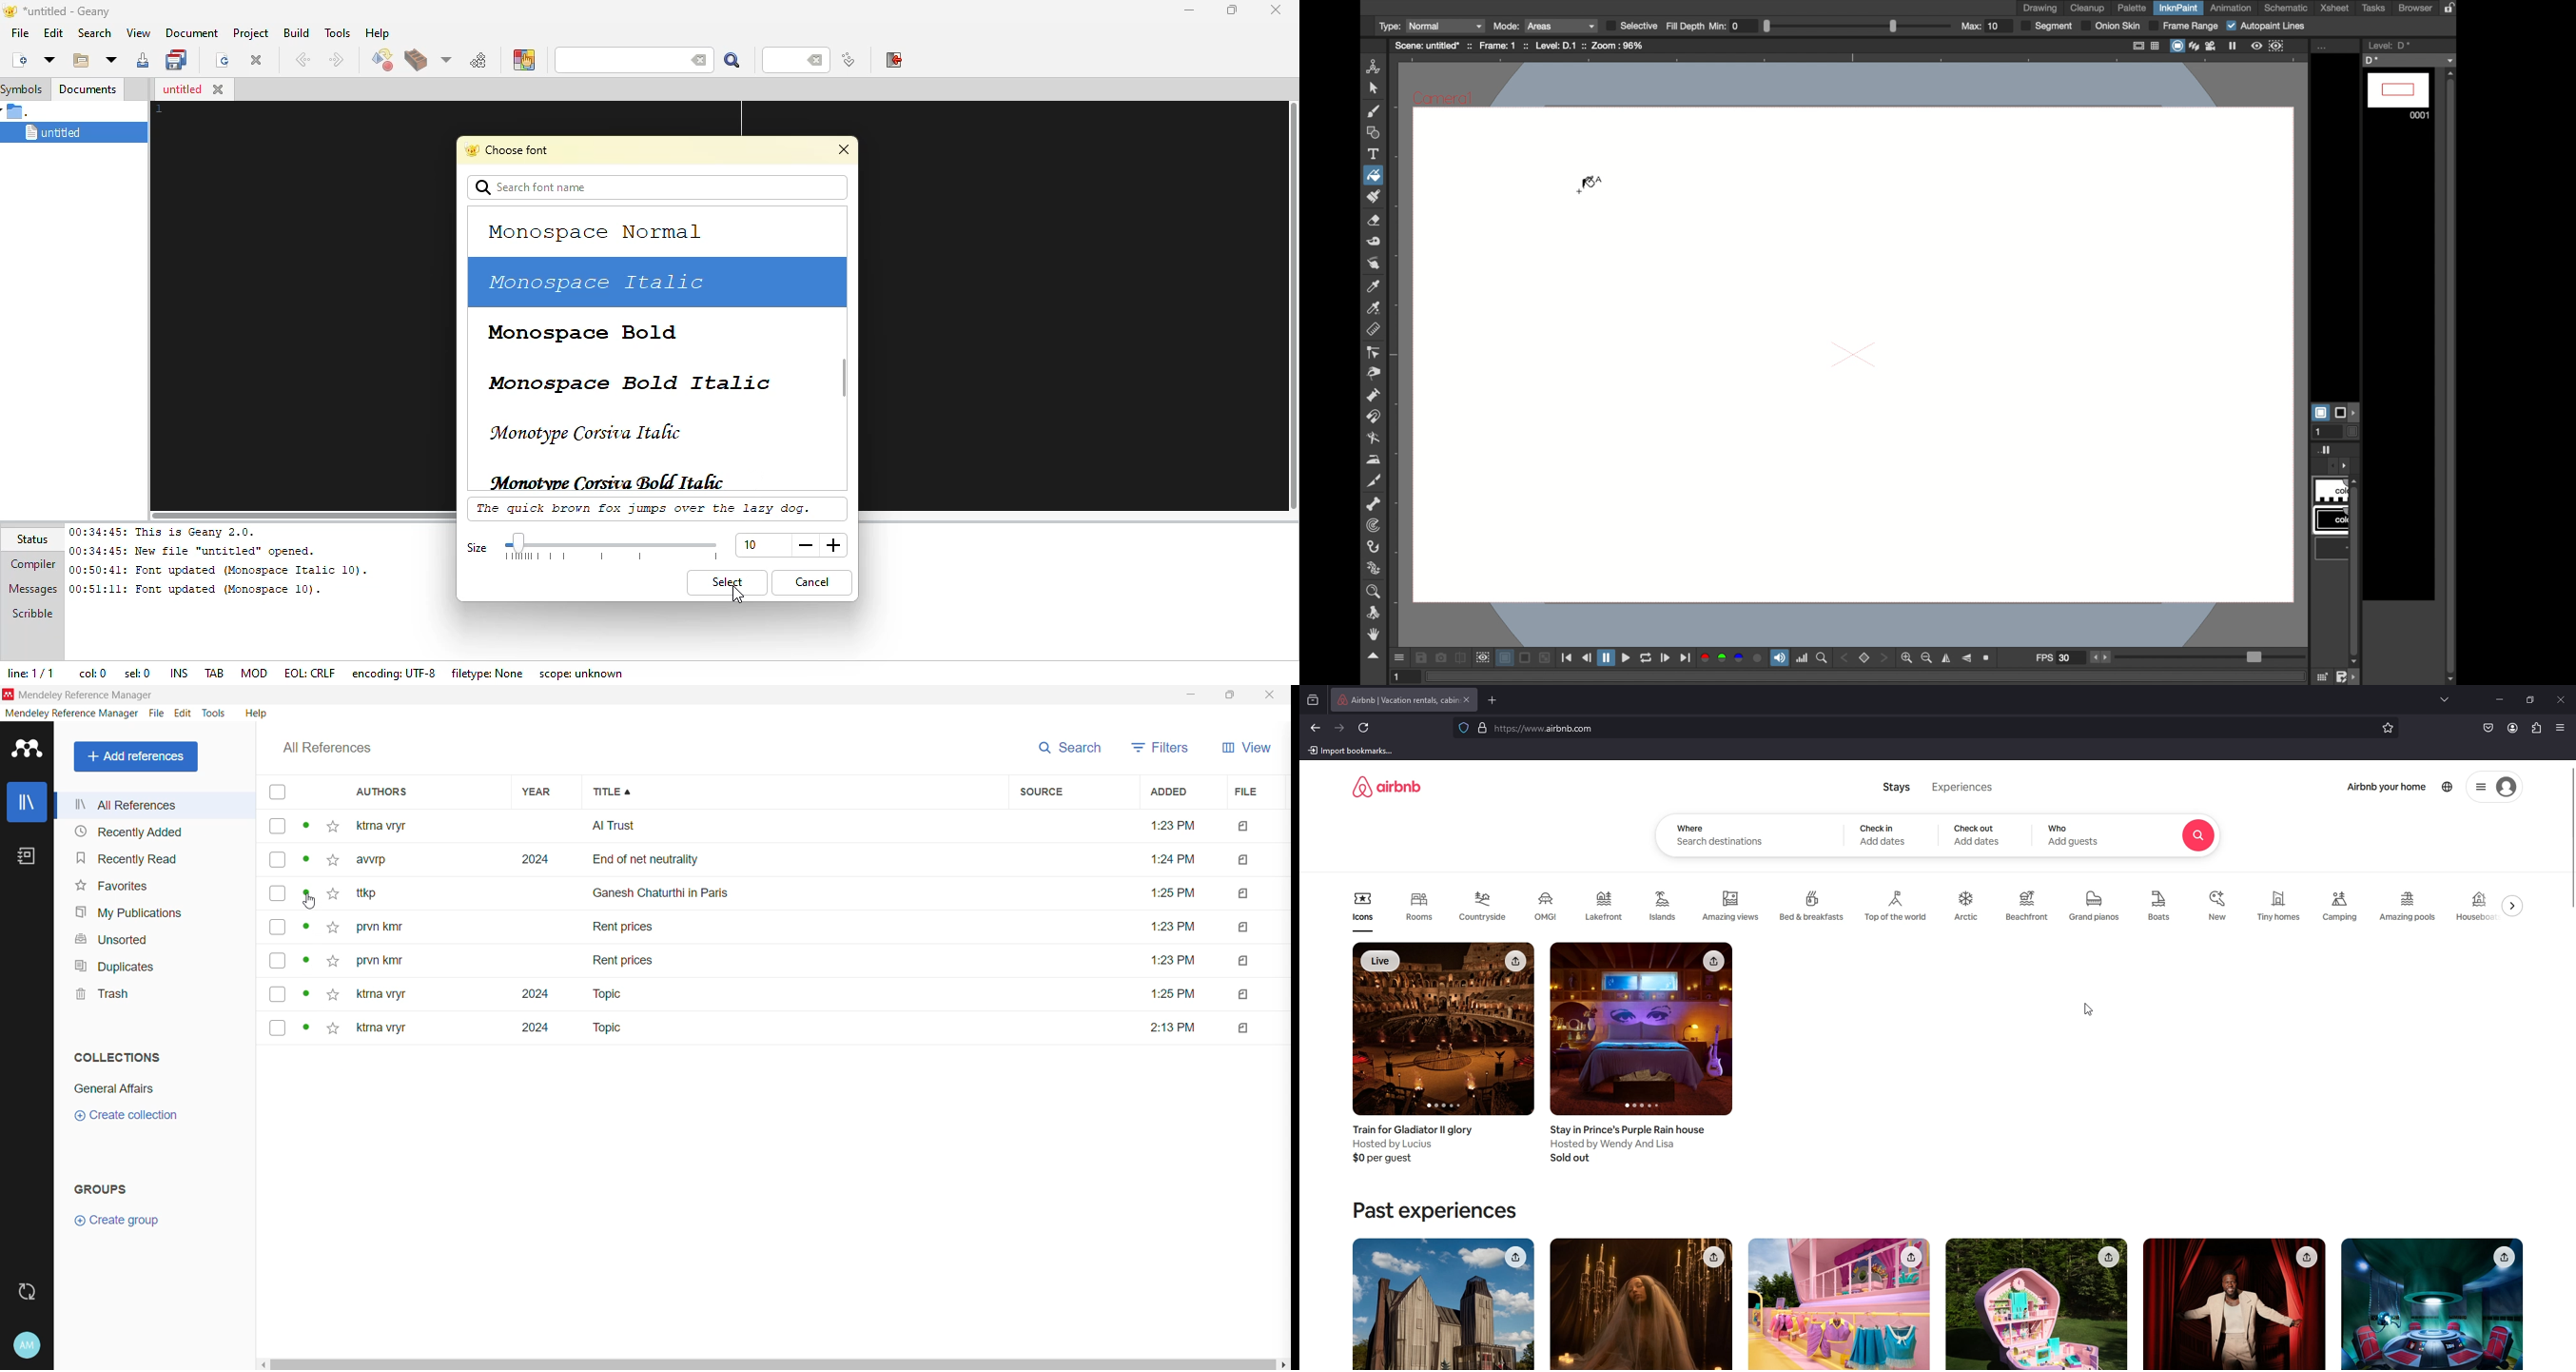 This screenshot has height=1372, width=2576. I want to click on Collections, so click(116, 1057).